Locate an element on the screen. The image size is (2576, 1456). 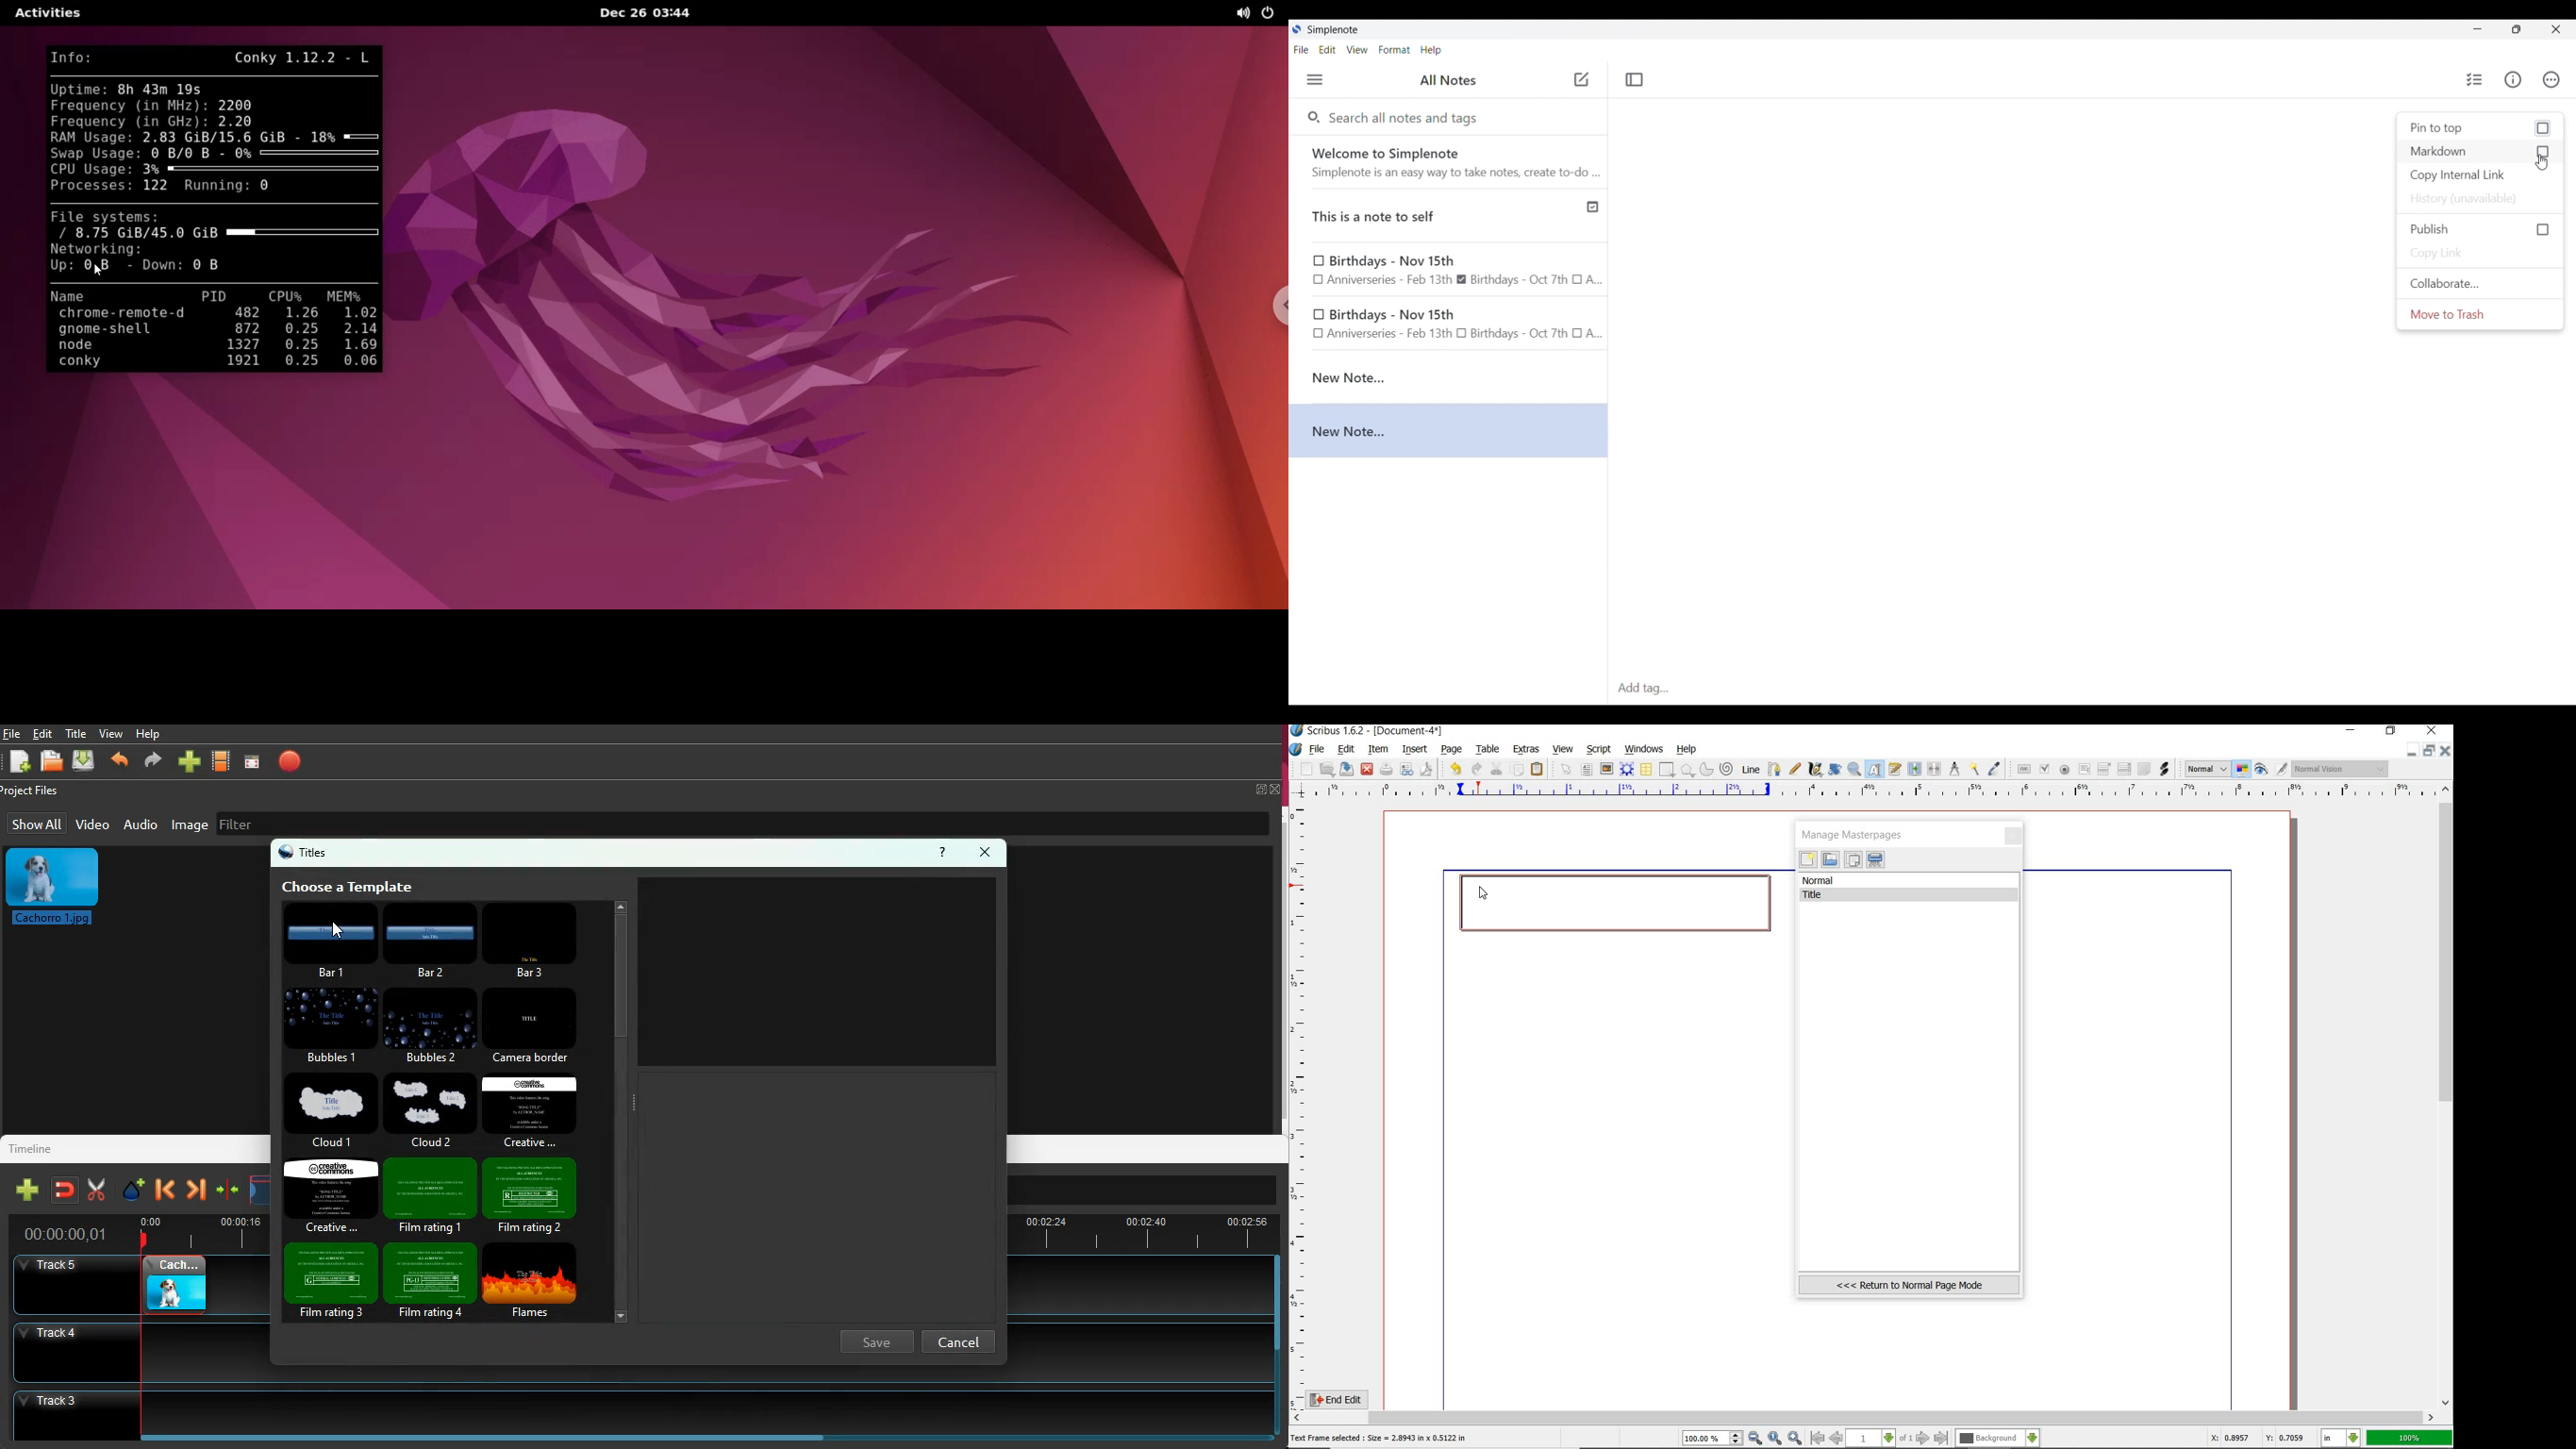
zoom in is located at coordinates (1795, 1437).